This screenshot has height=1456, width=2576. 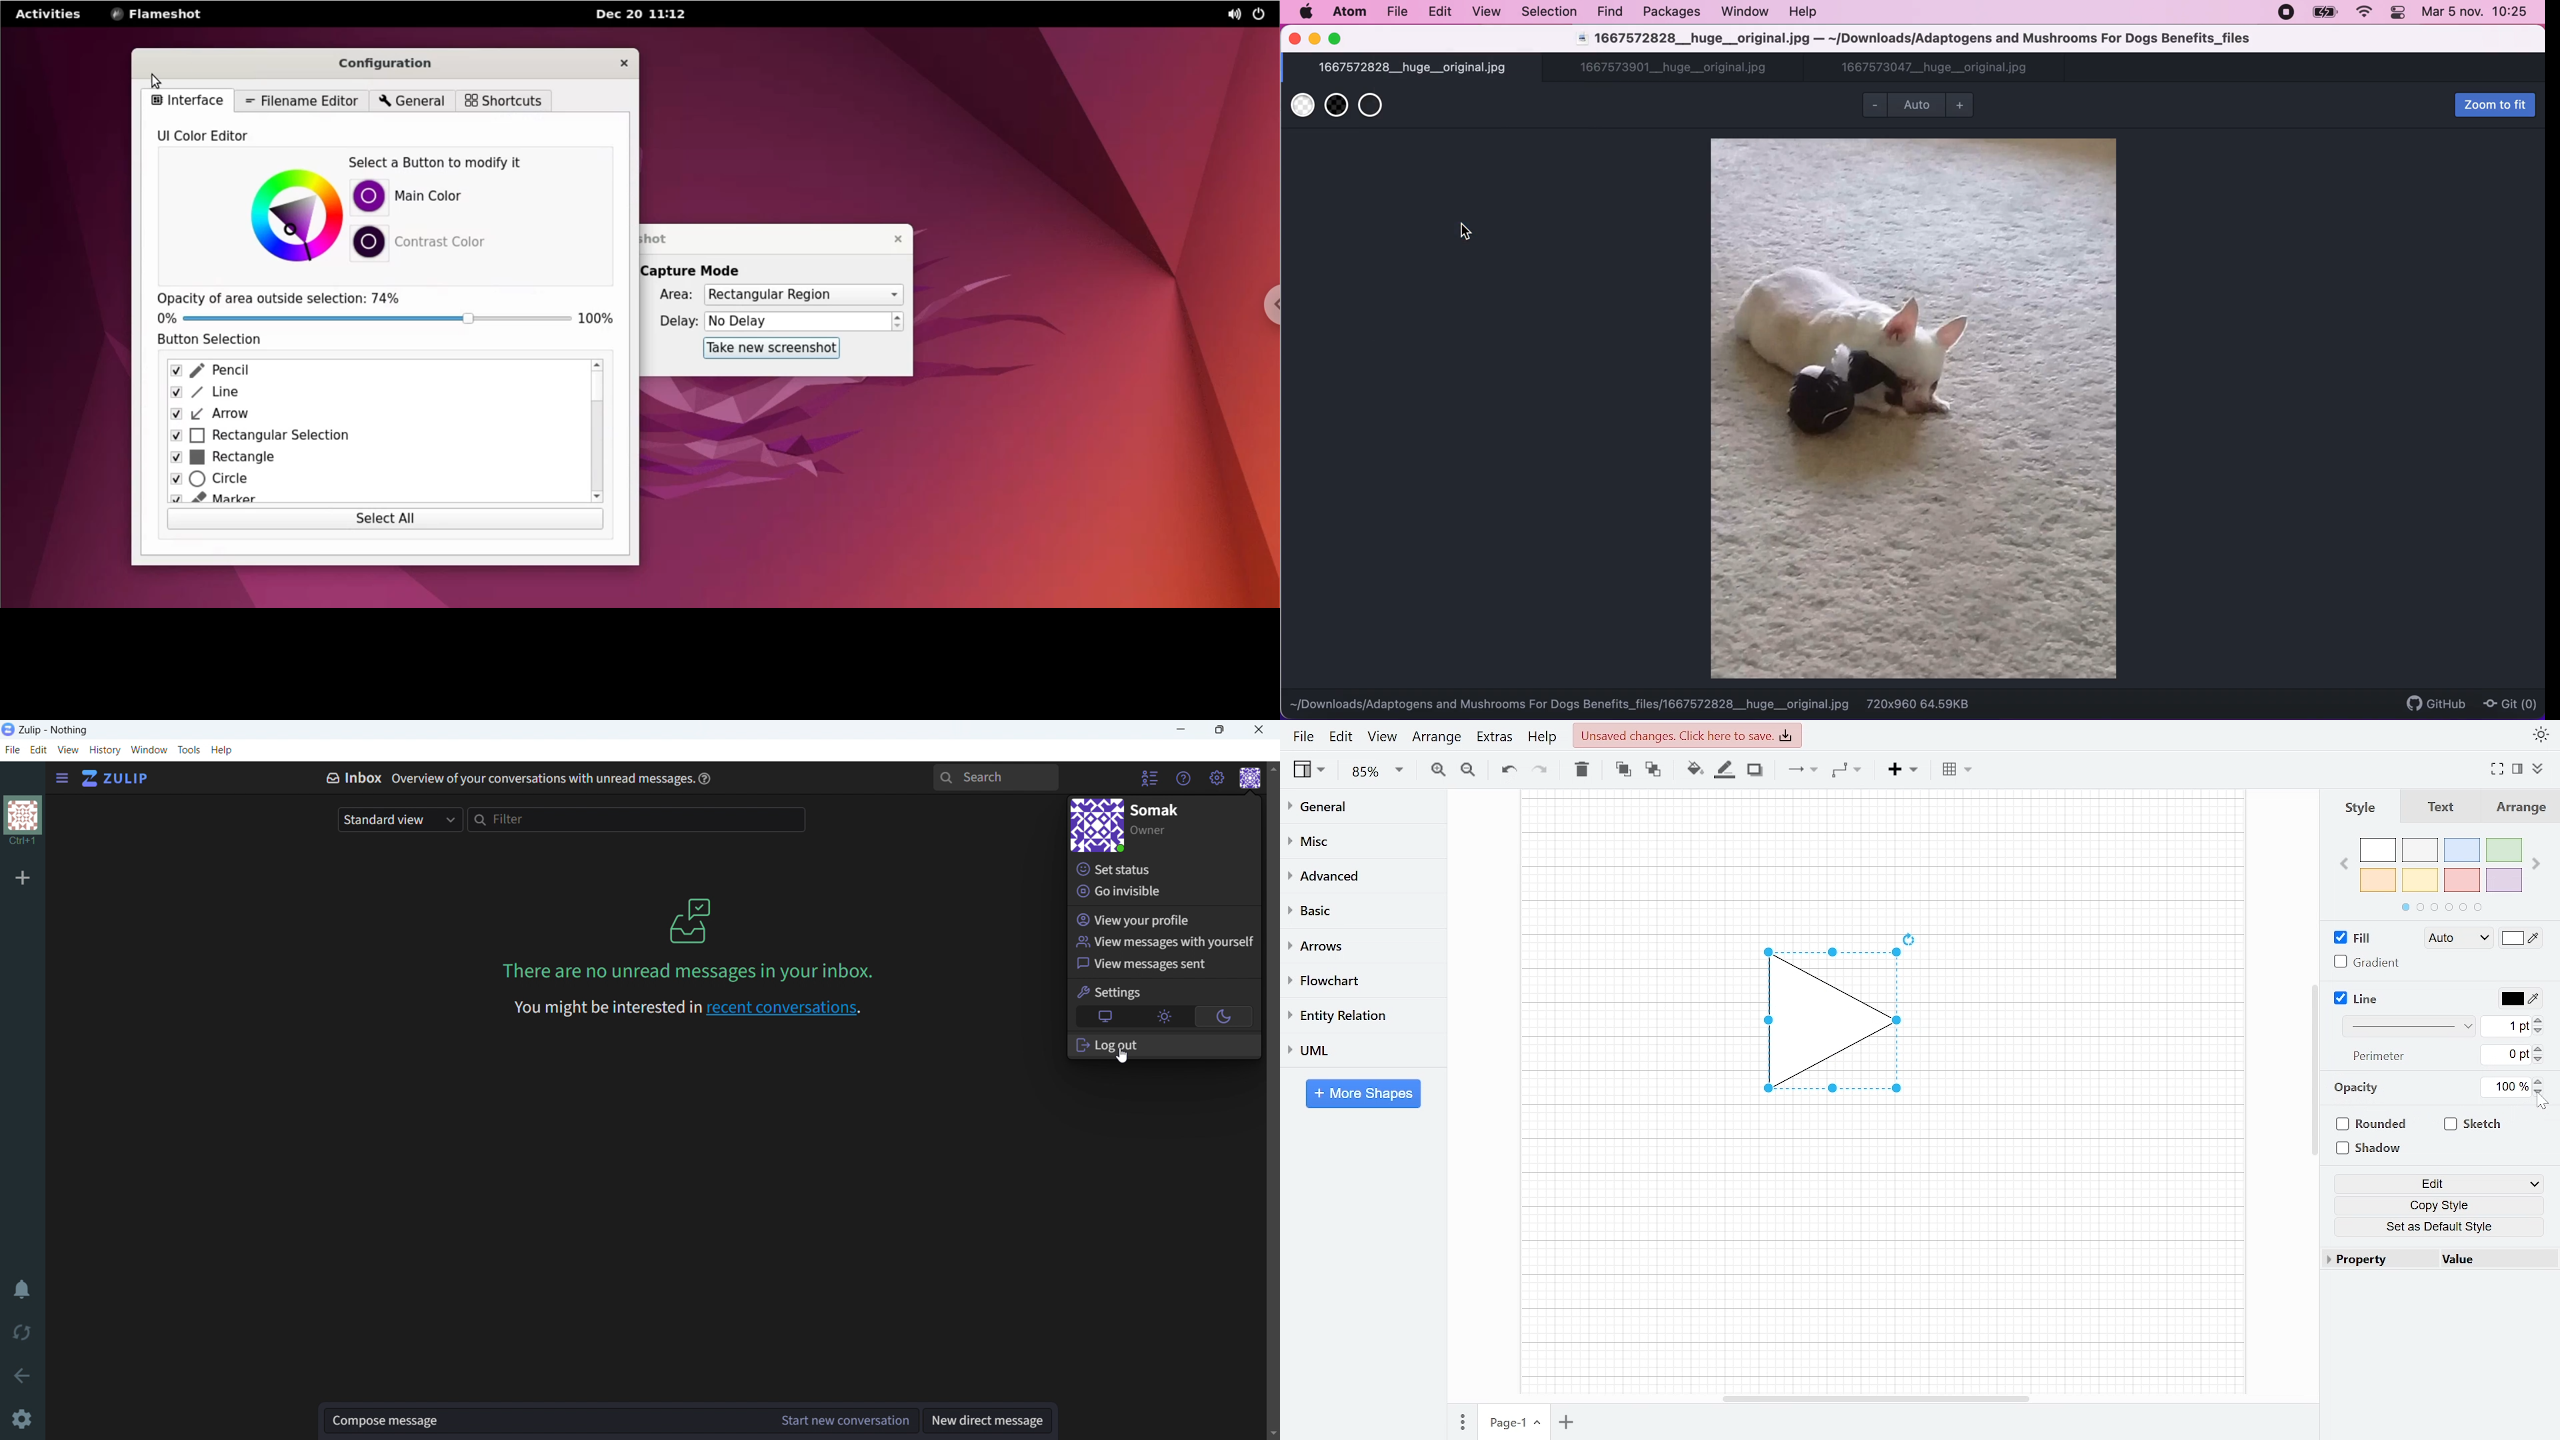 I want to click on zoom to fit, so click(x=2494, y=104).